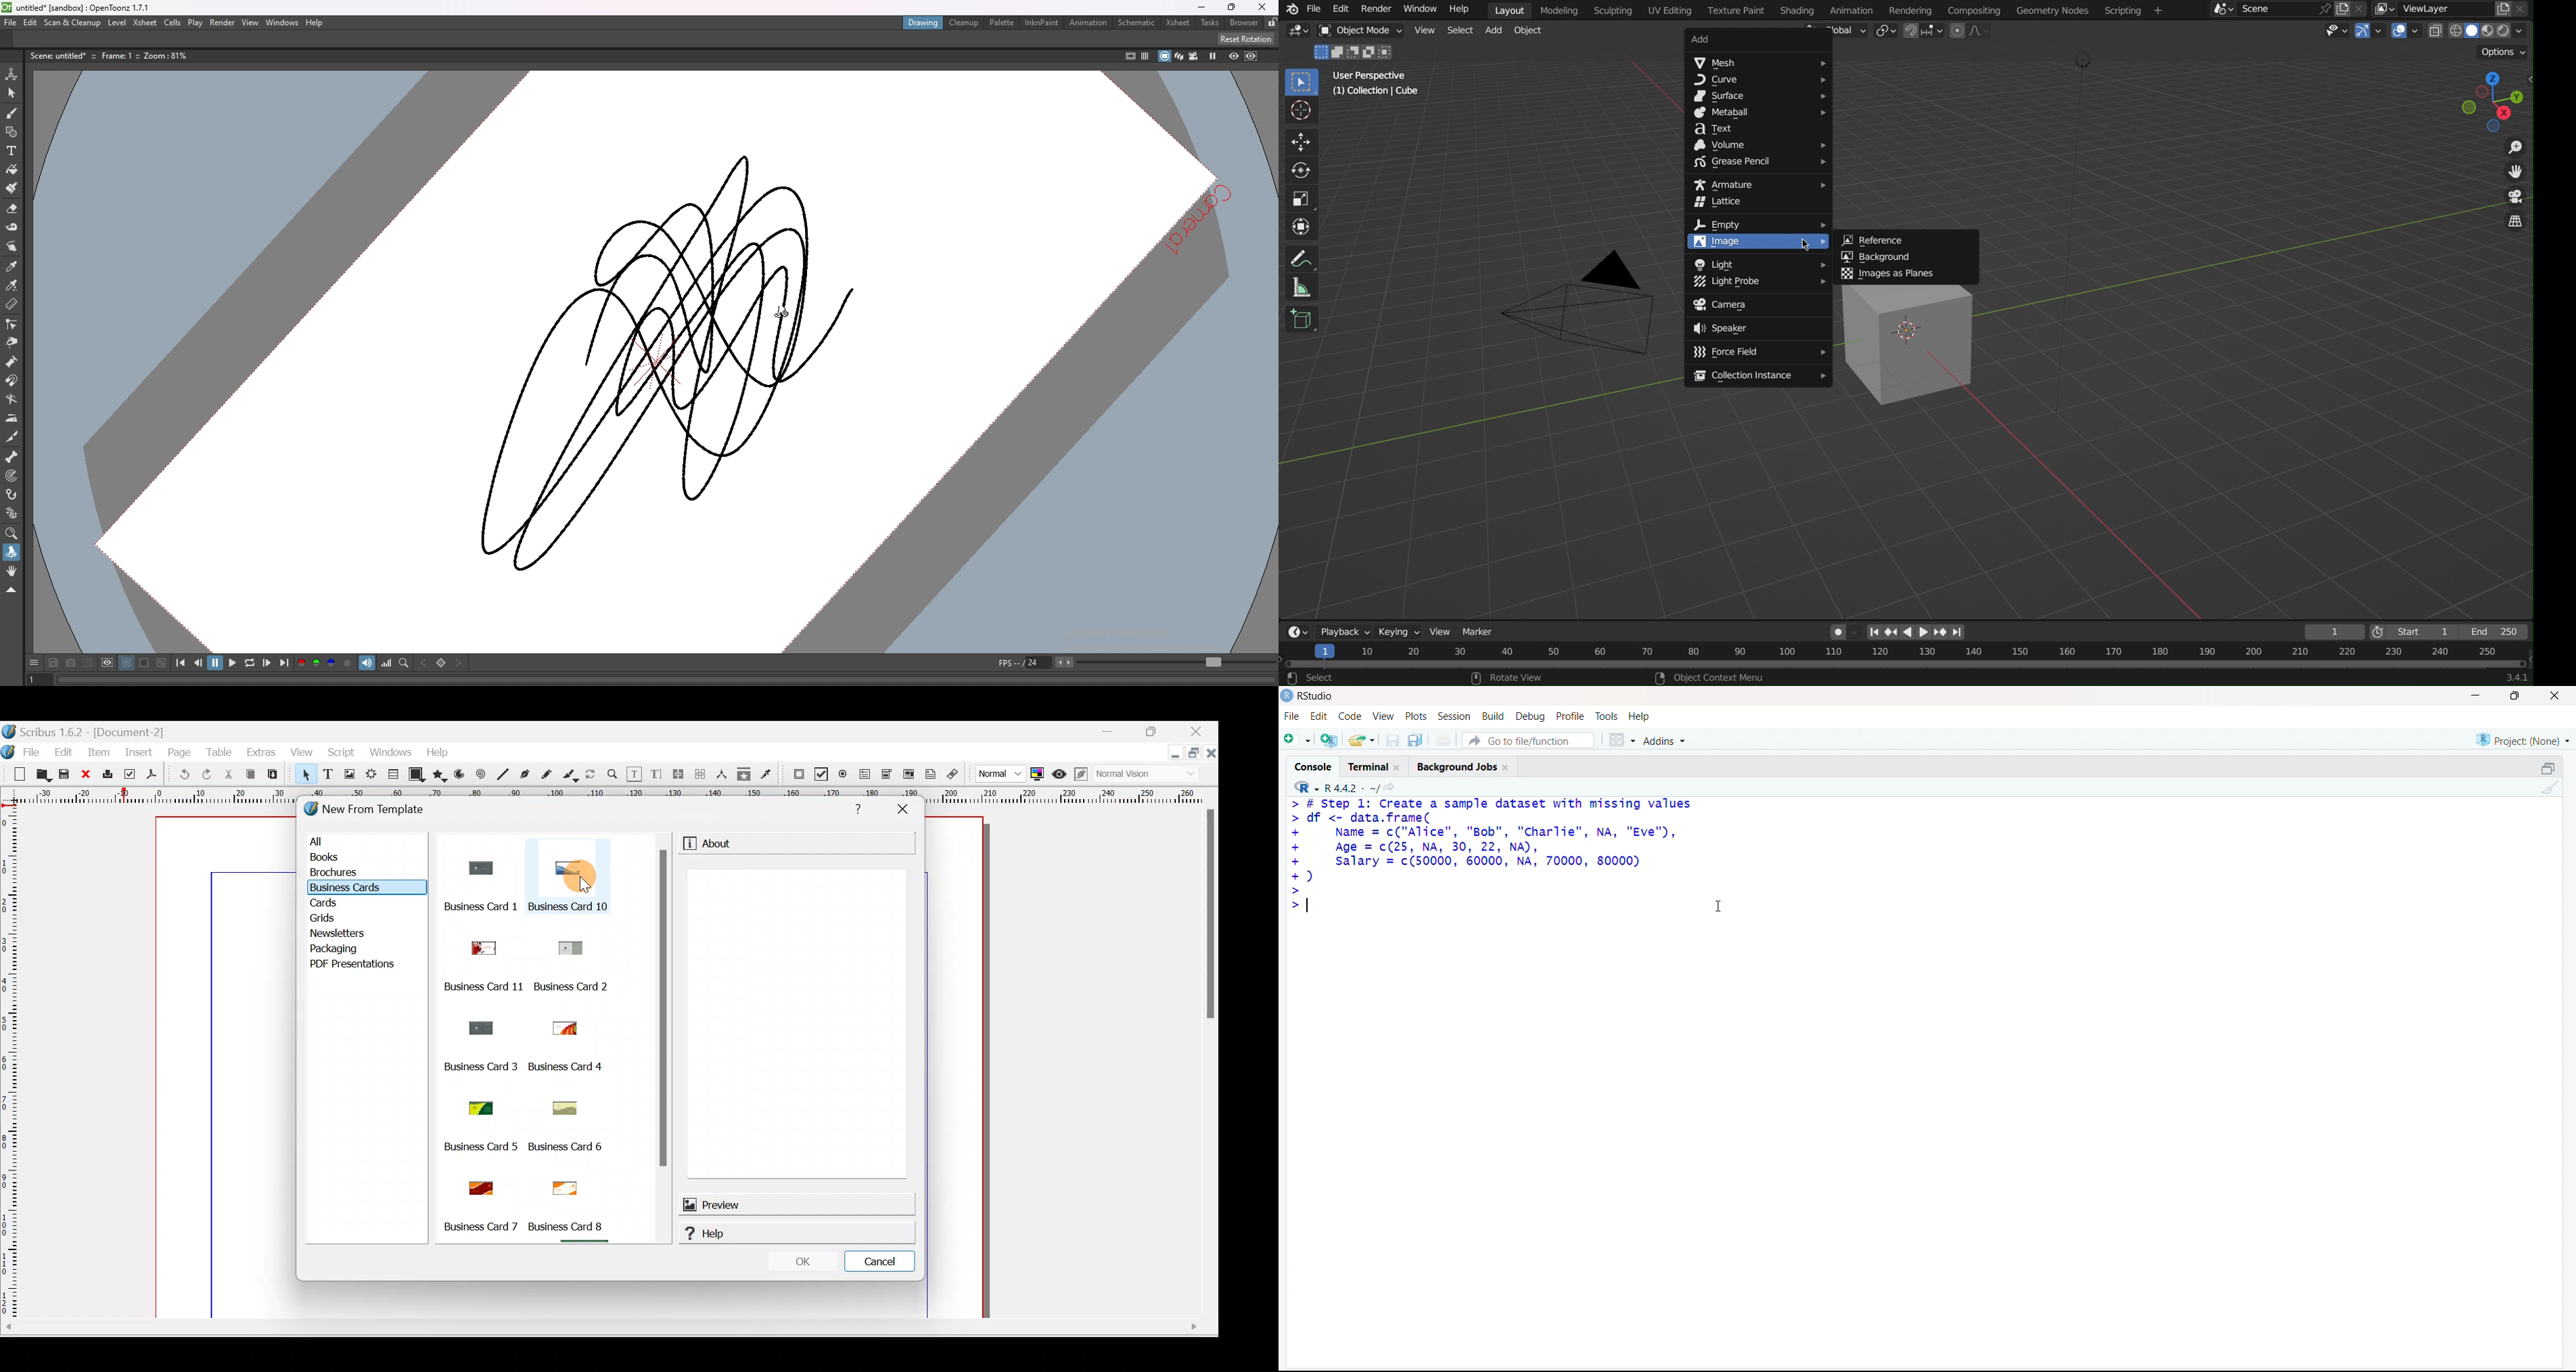  What do you see at coordinates (252, 776) in the screenshot?
I see `Copy` at bounding box center [252, 776].